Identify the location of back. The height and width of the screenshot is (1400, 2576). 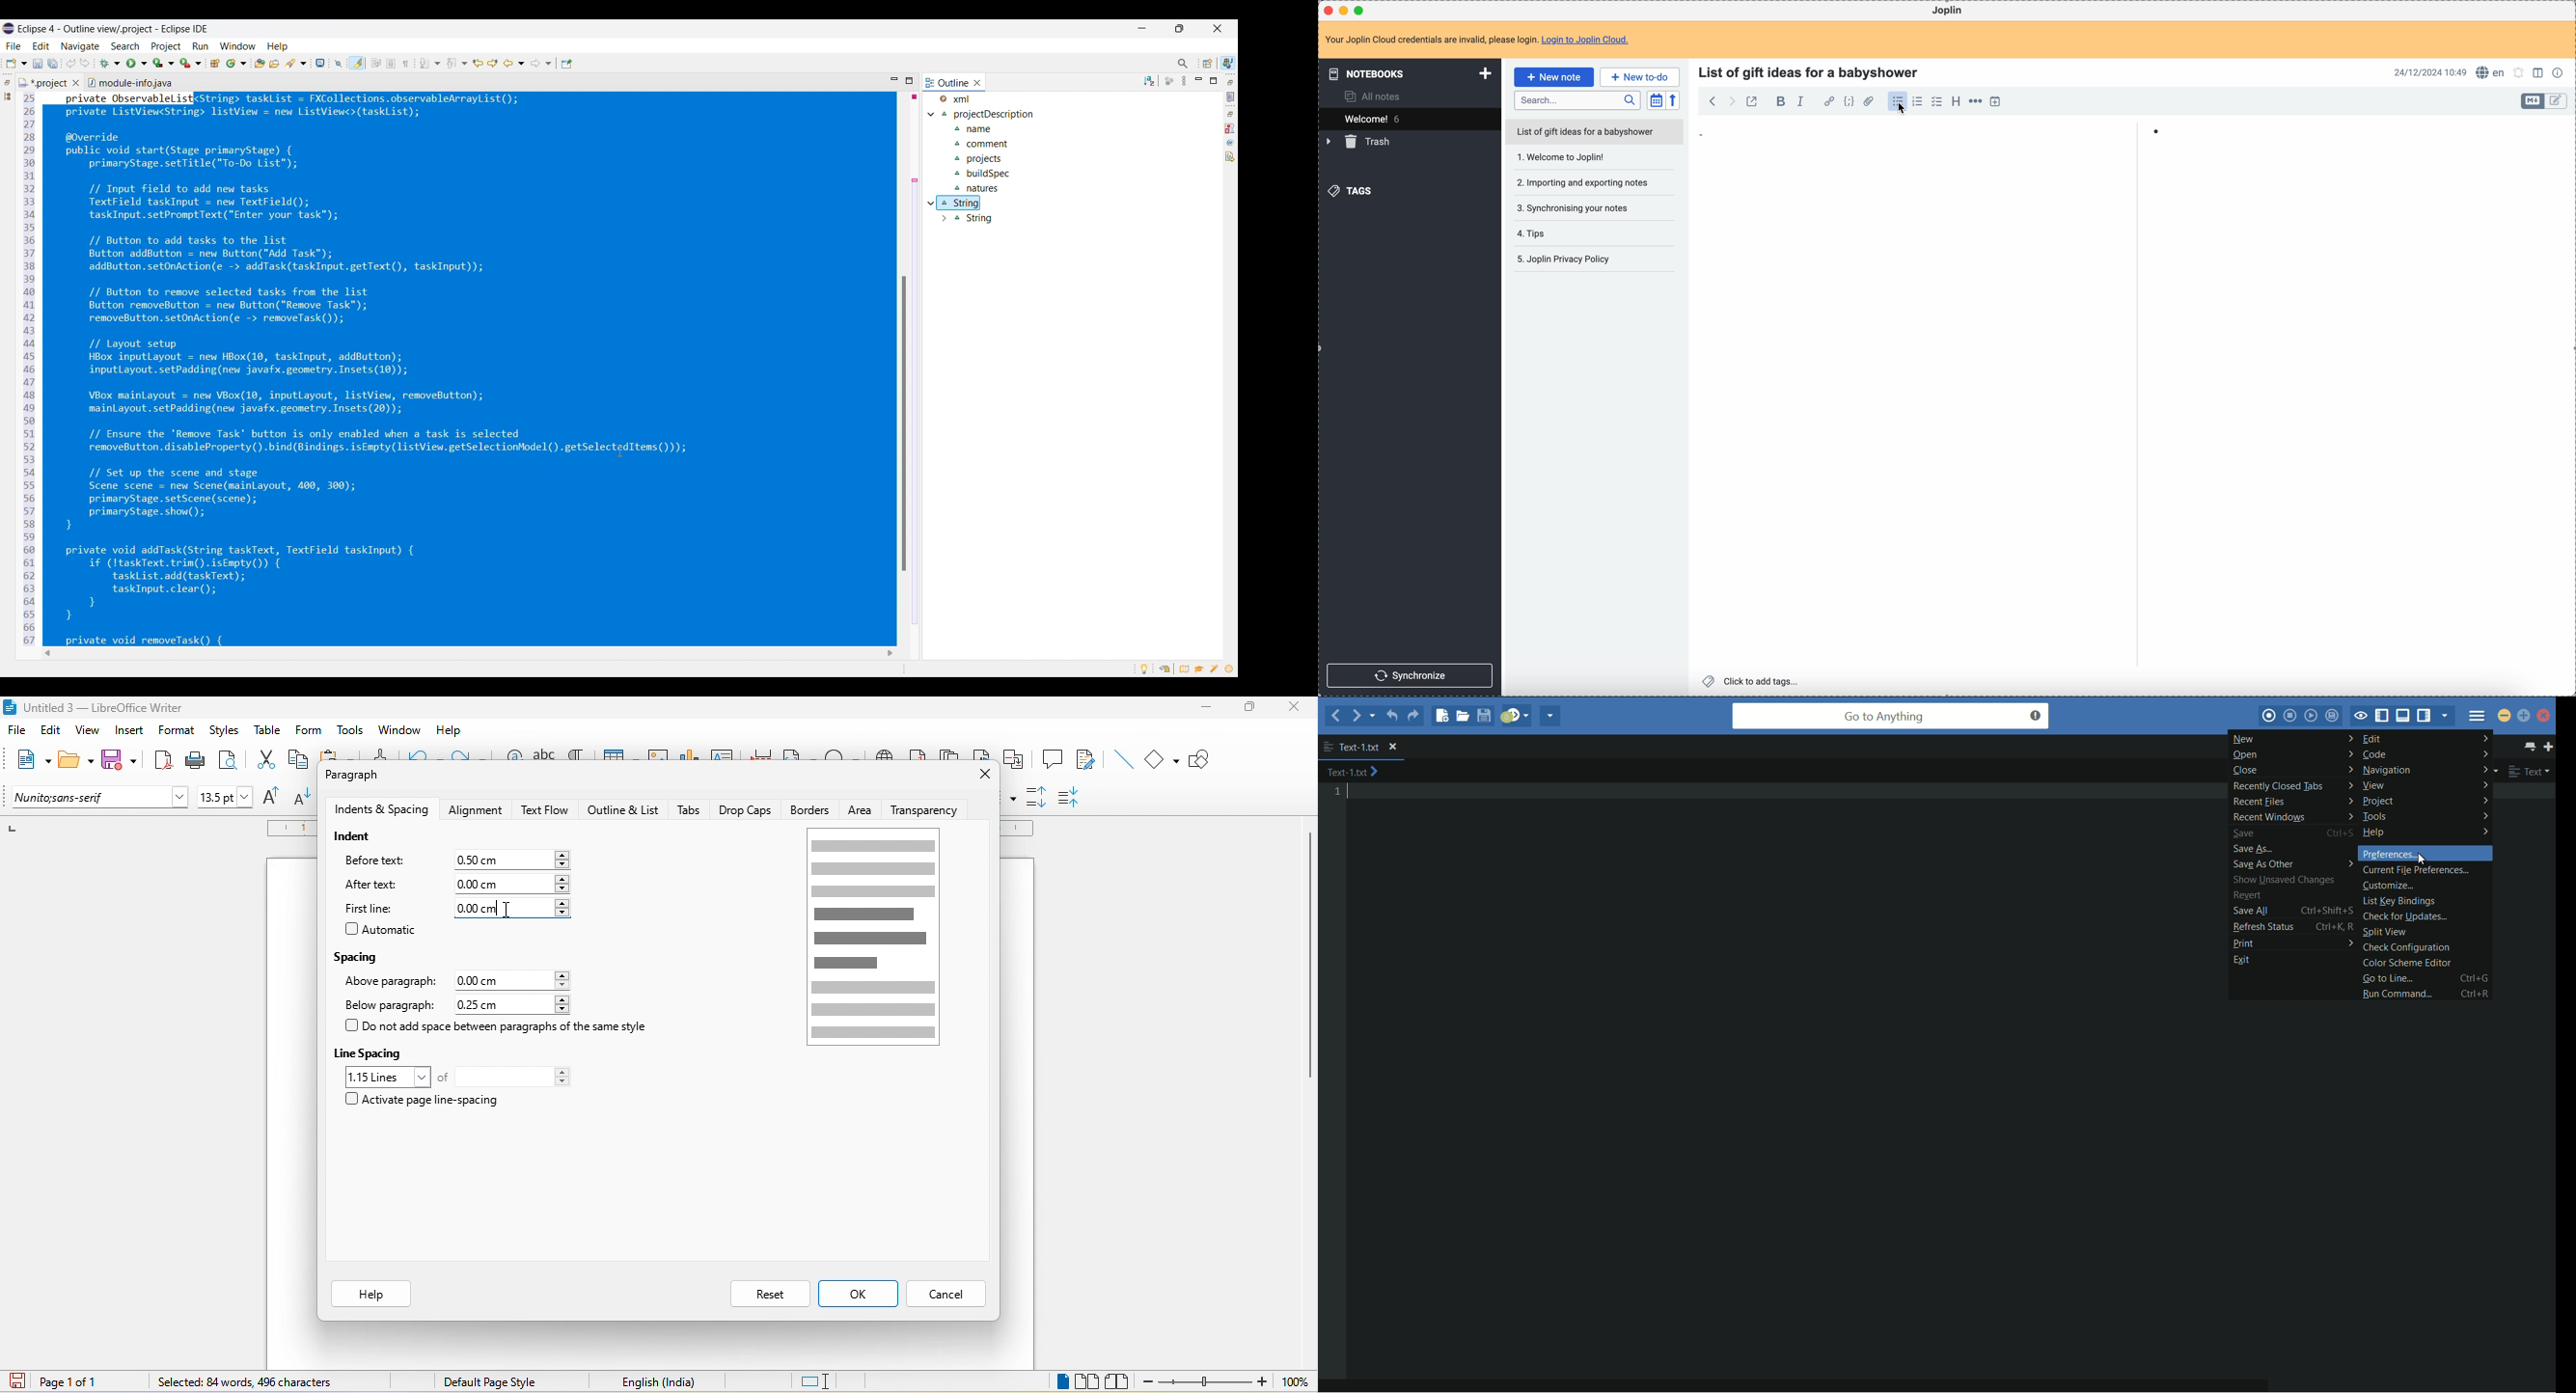
(1714, 101).